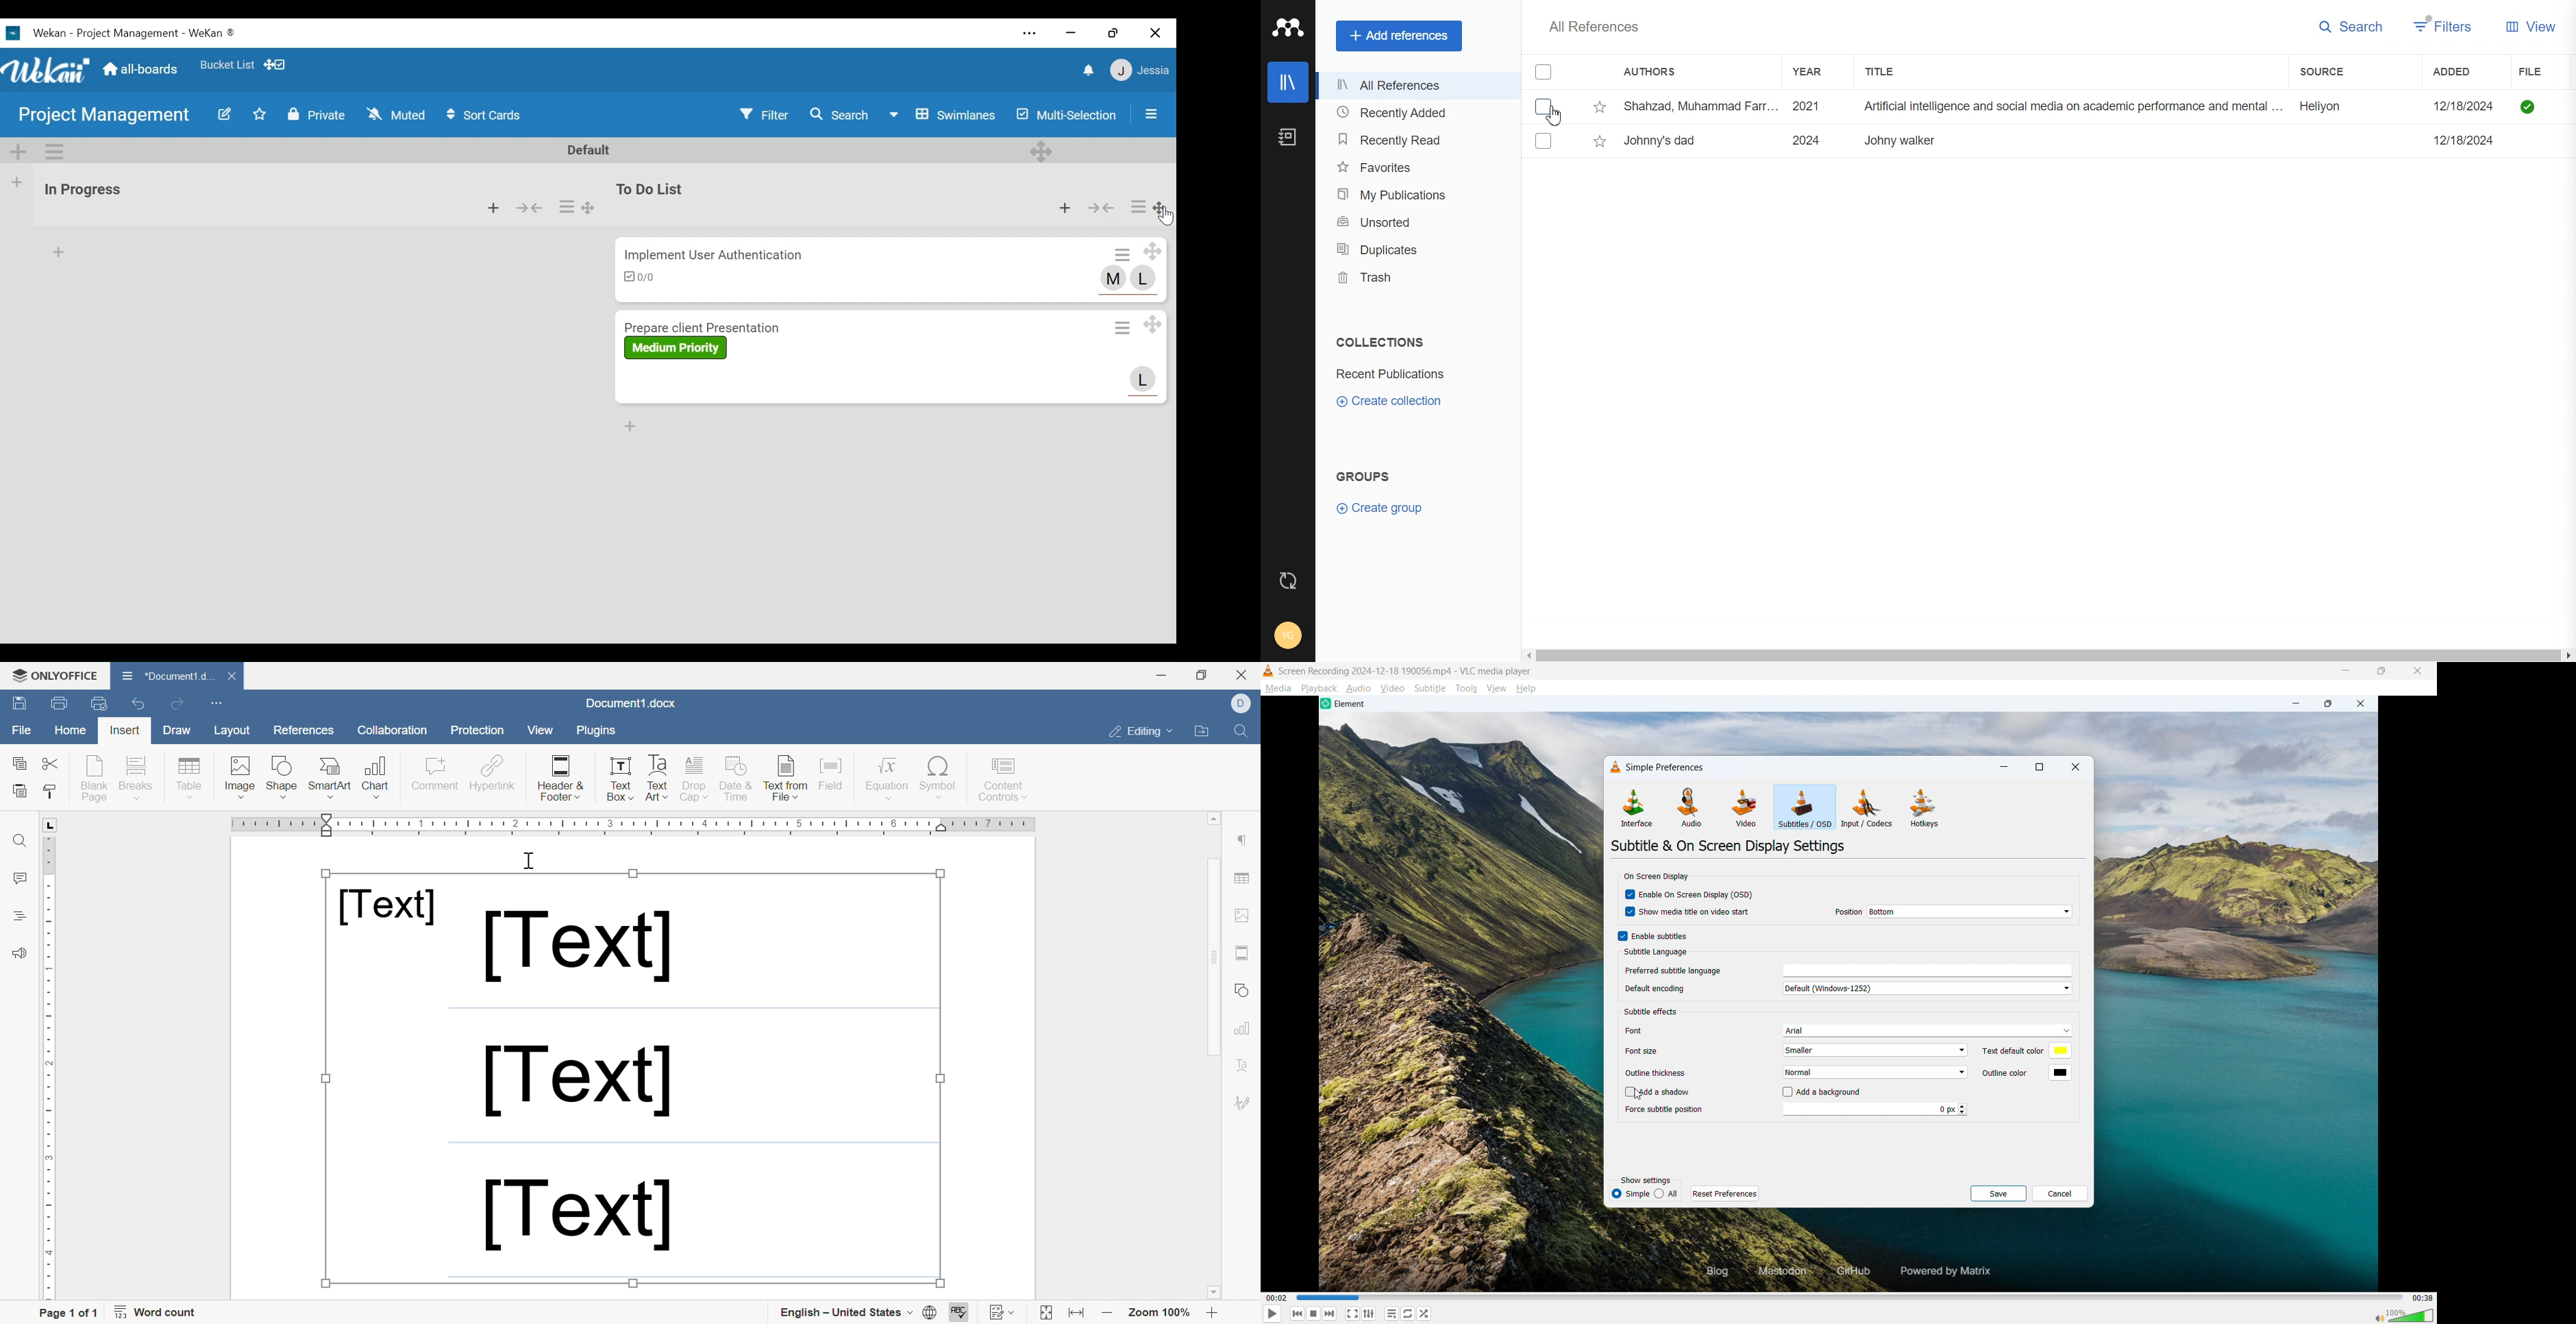  What do you see at coordinates (1245, 674) in the screenshot?
I see `Close` at bounding box center [1245, 674].